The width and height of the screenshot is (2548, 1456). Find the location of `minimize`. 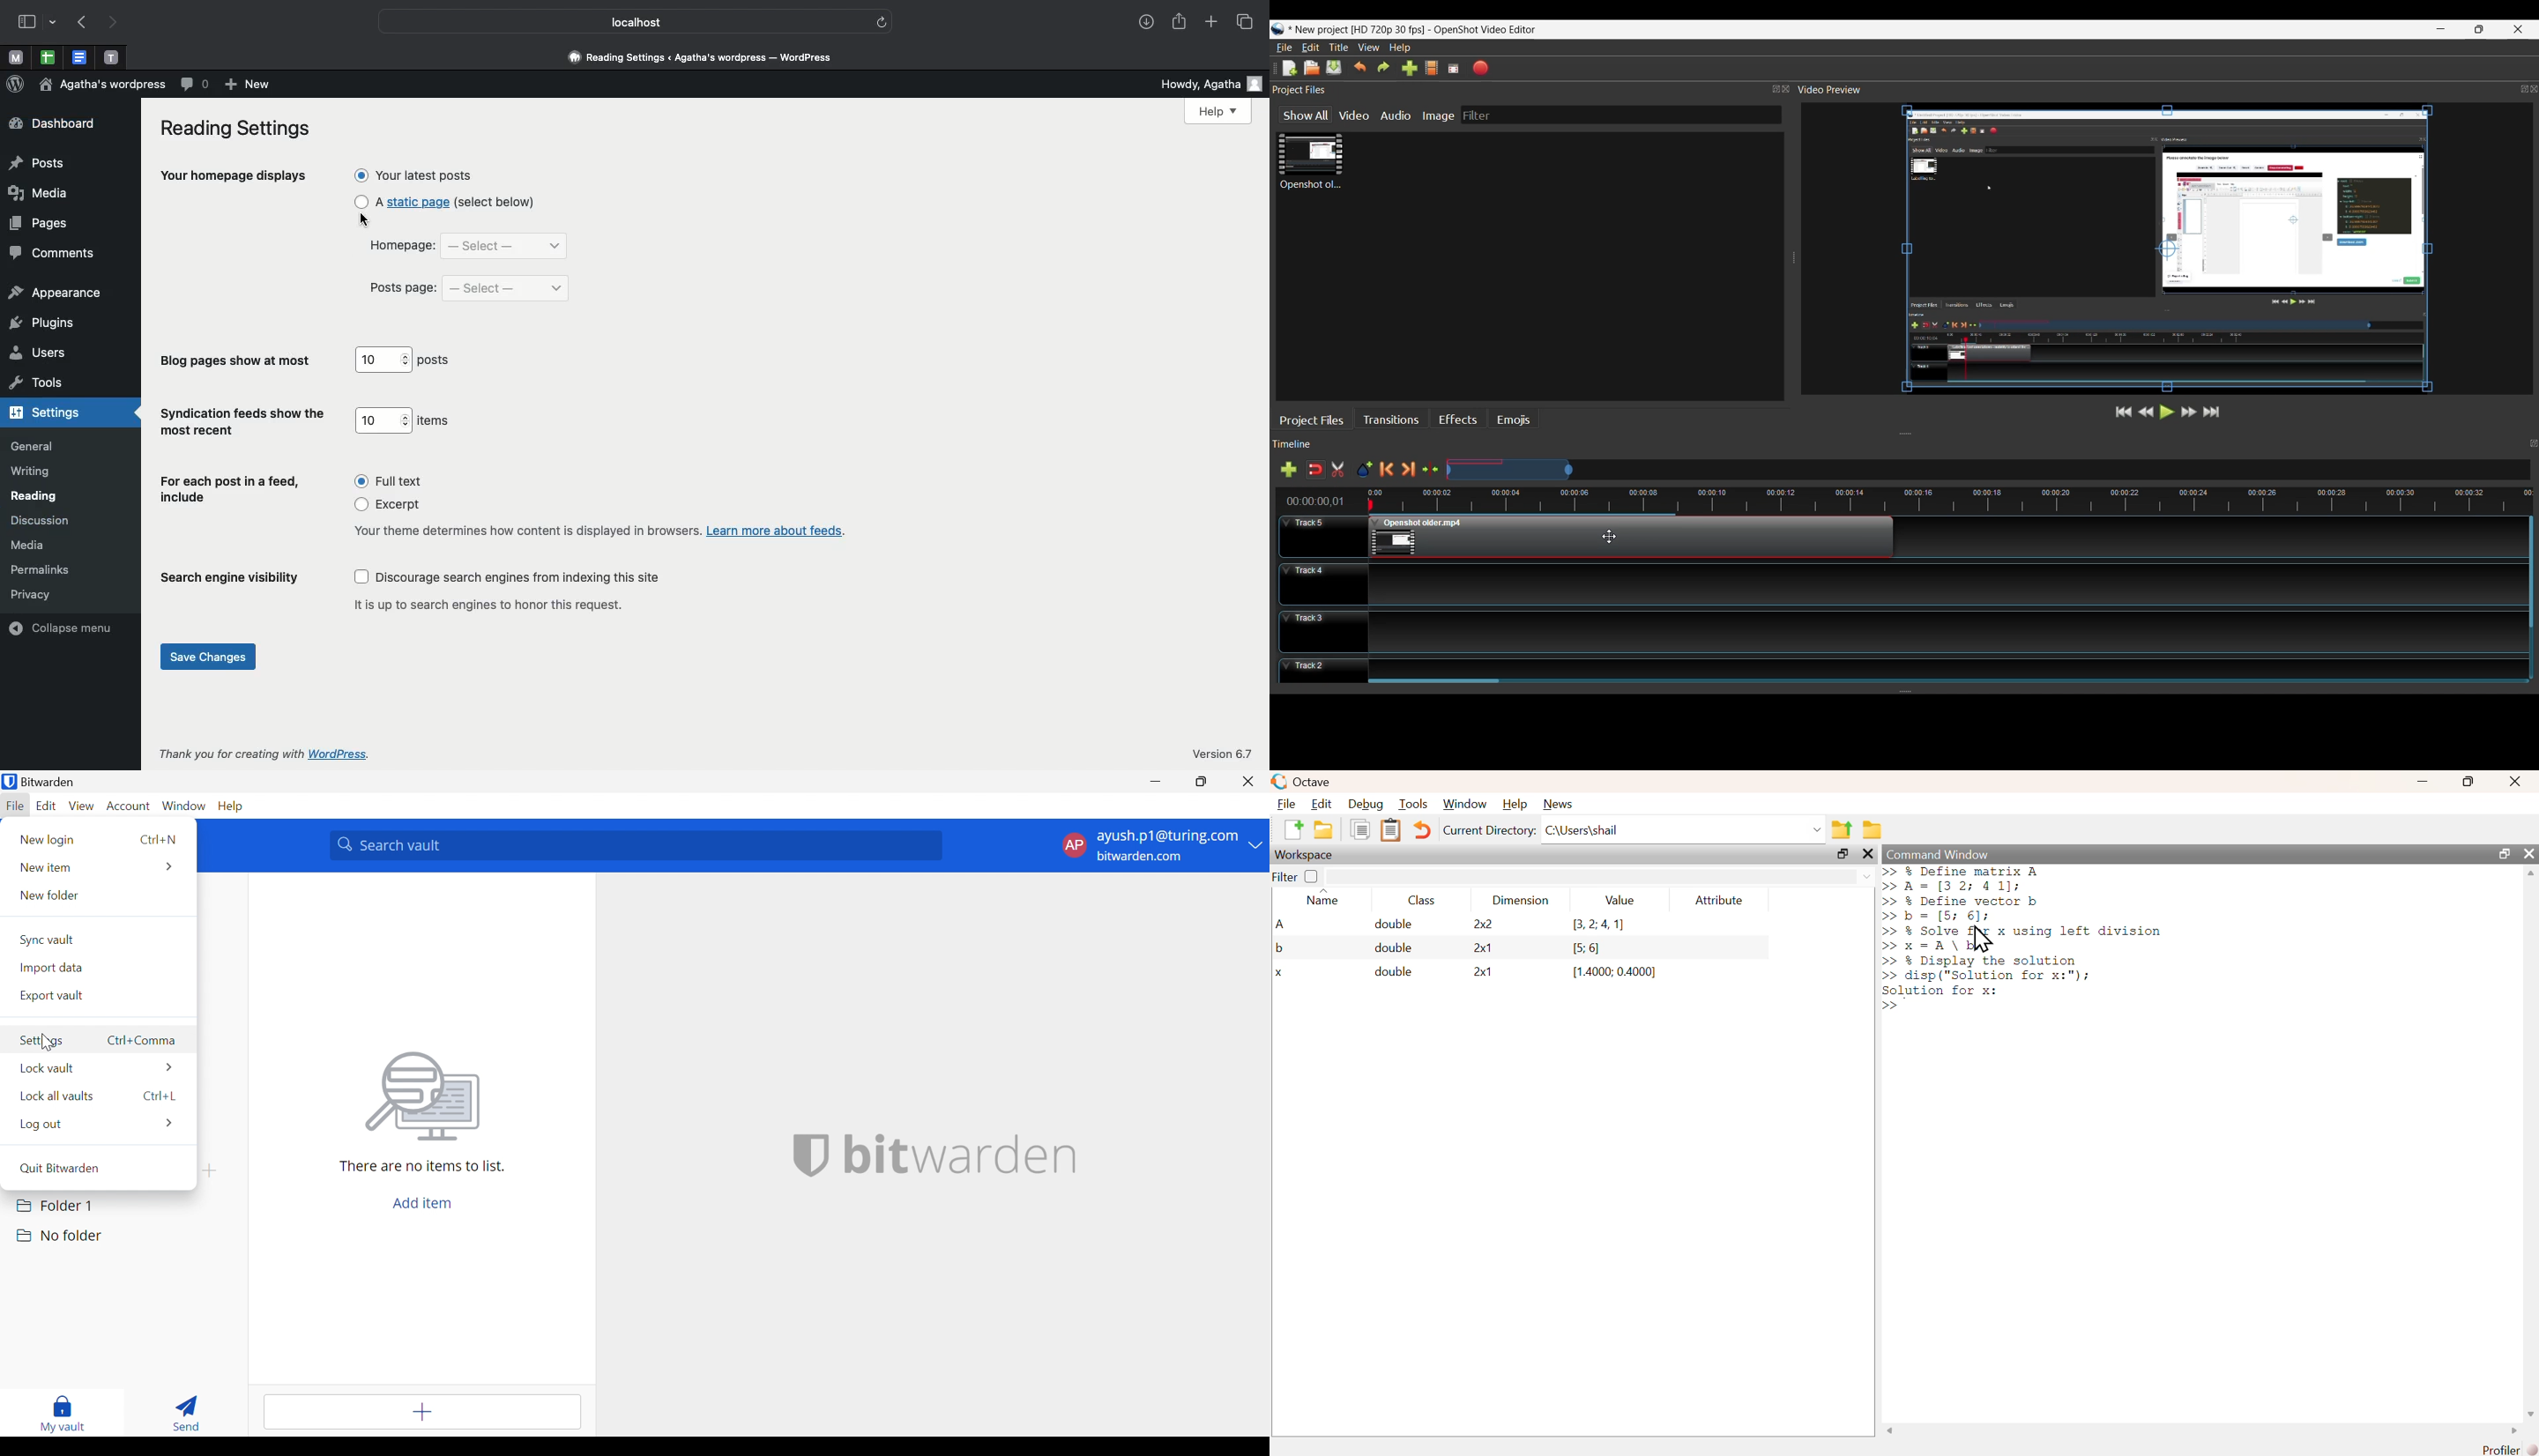

minimize is located at coordinates (2421, 783).